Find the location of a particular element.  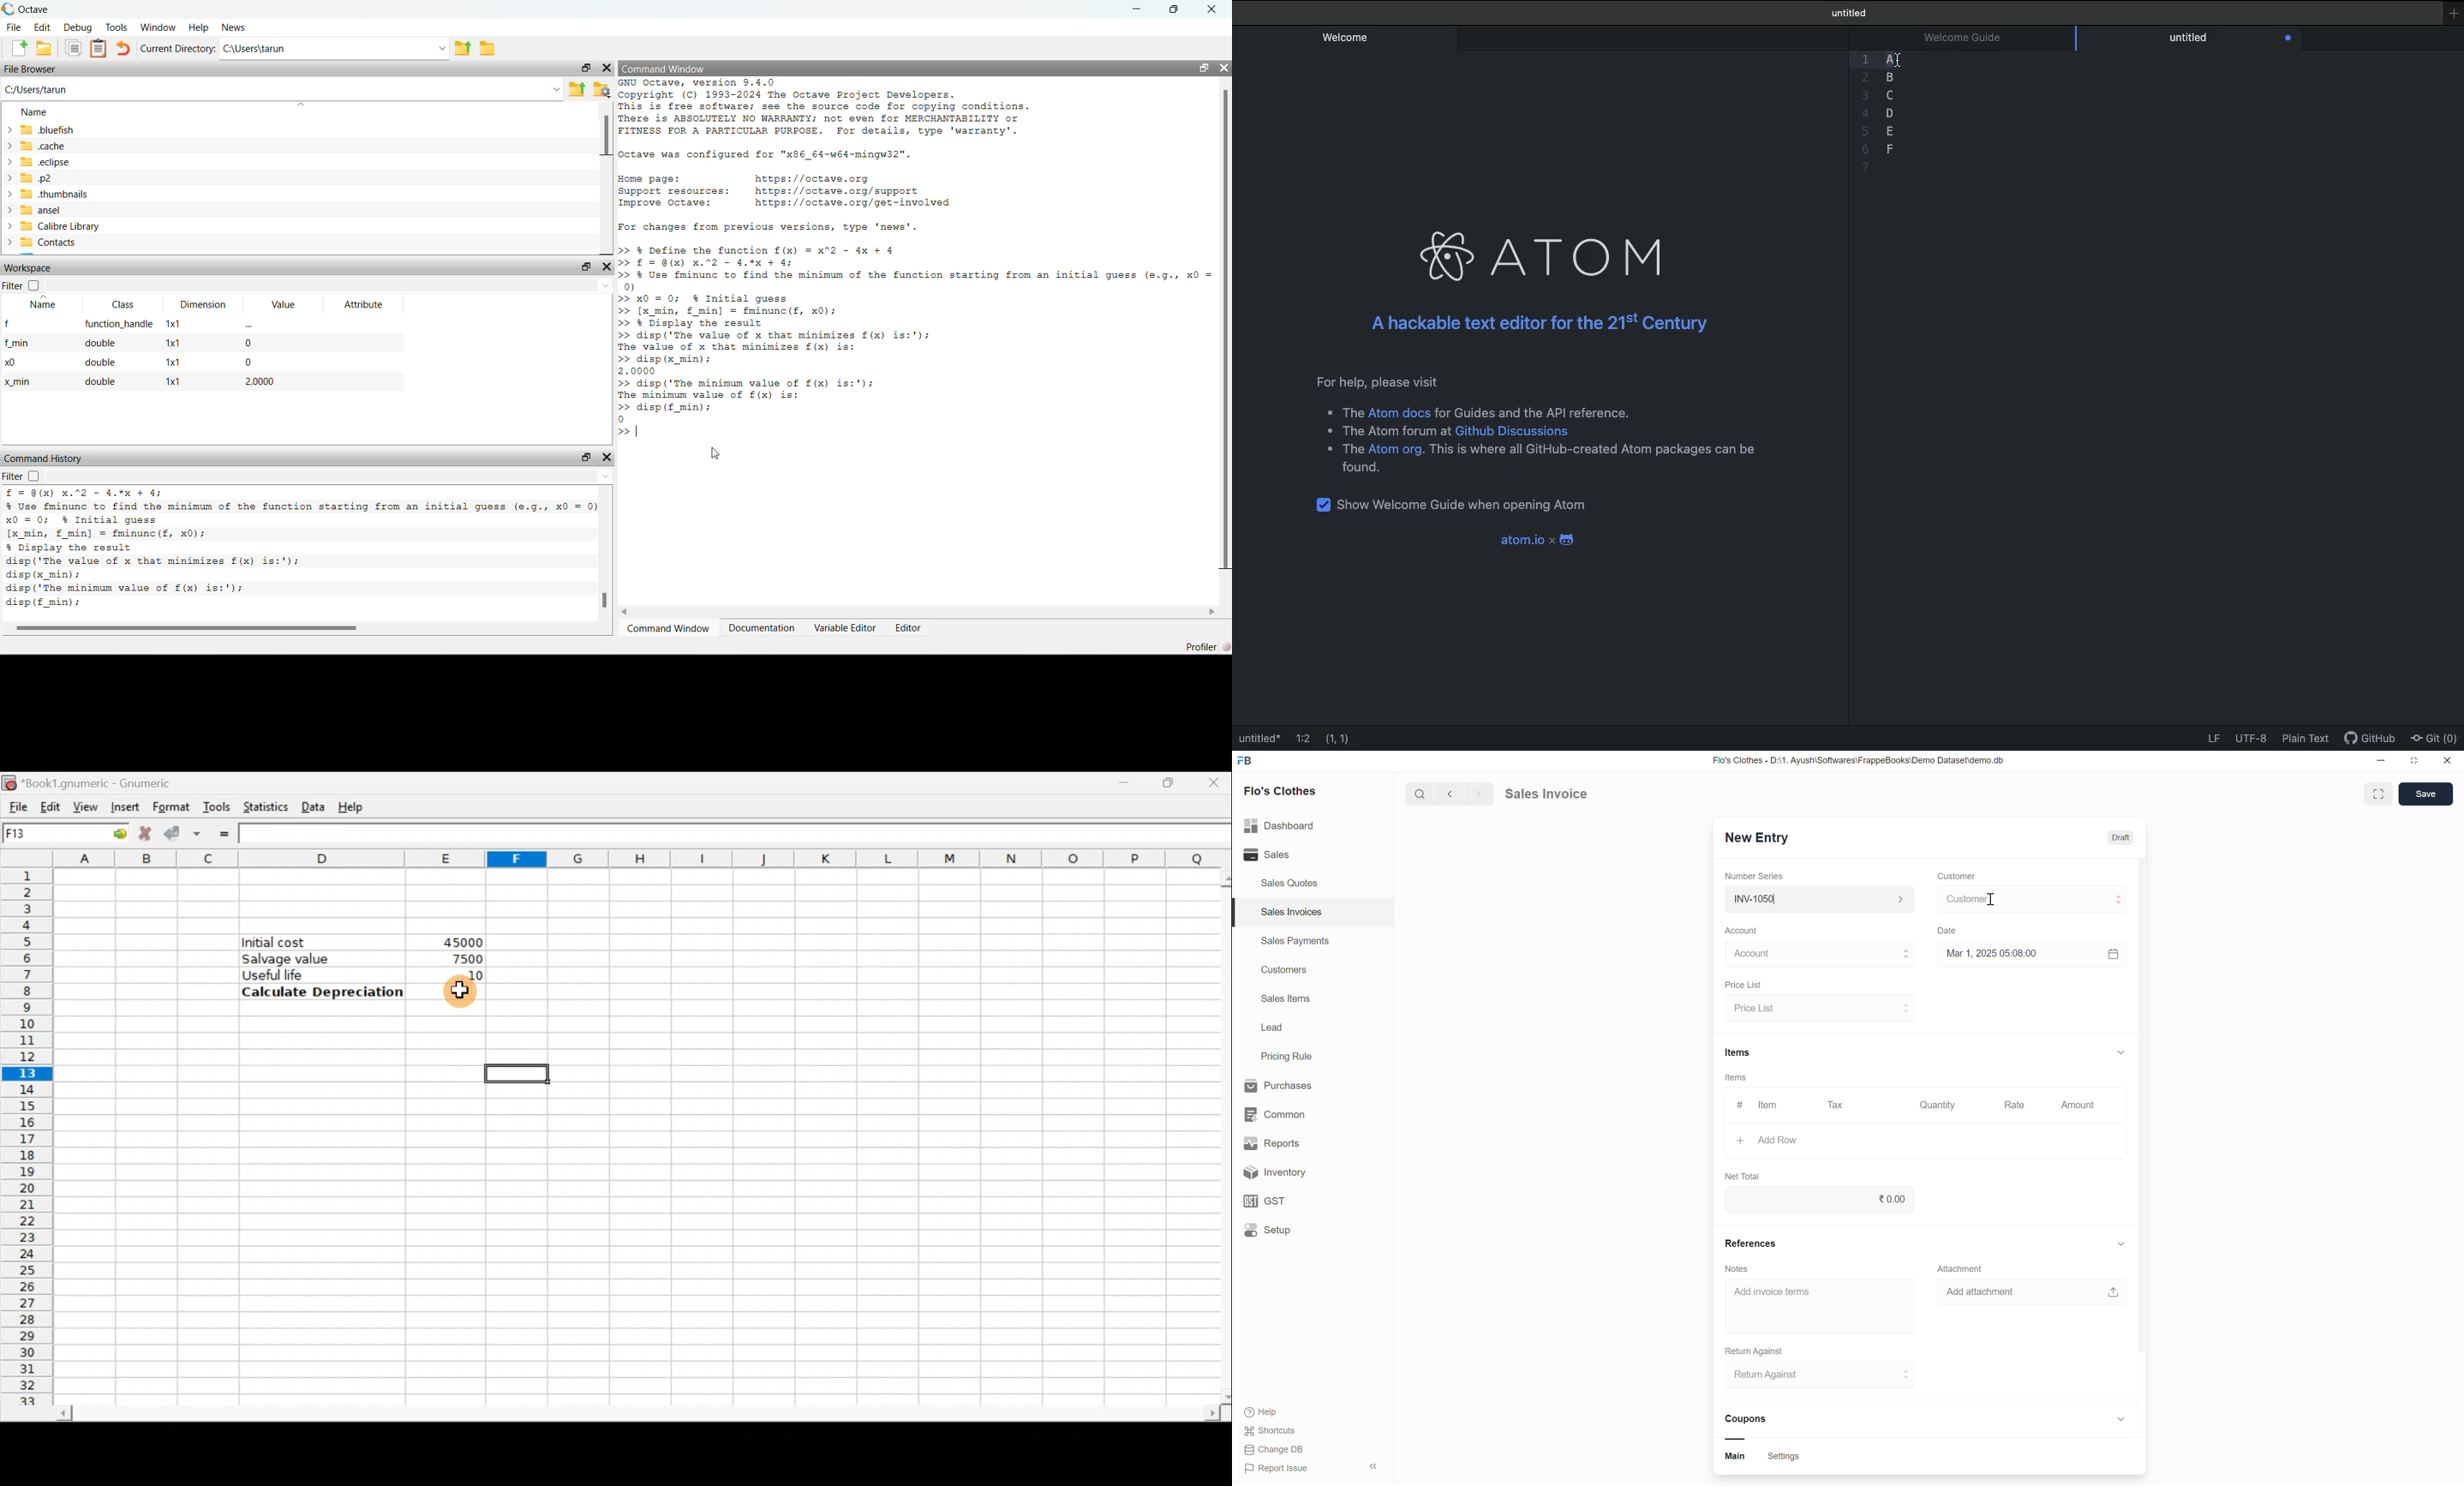

Change DB is located at coordinates (1275, 1452).